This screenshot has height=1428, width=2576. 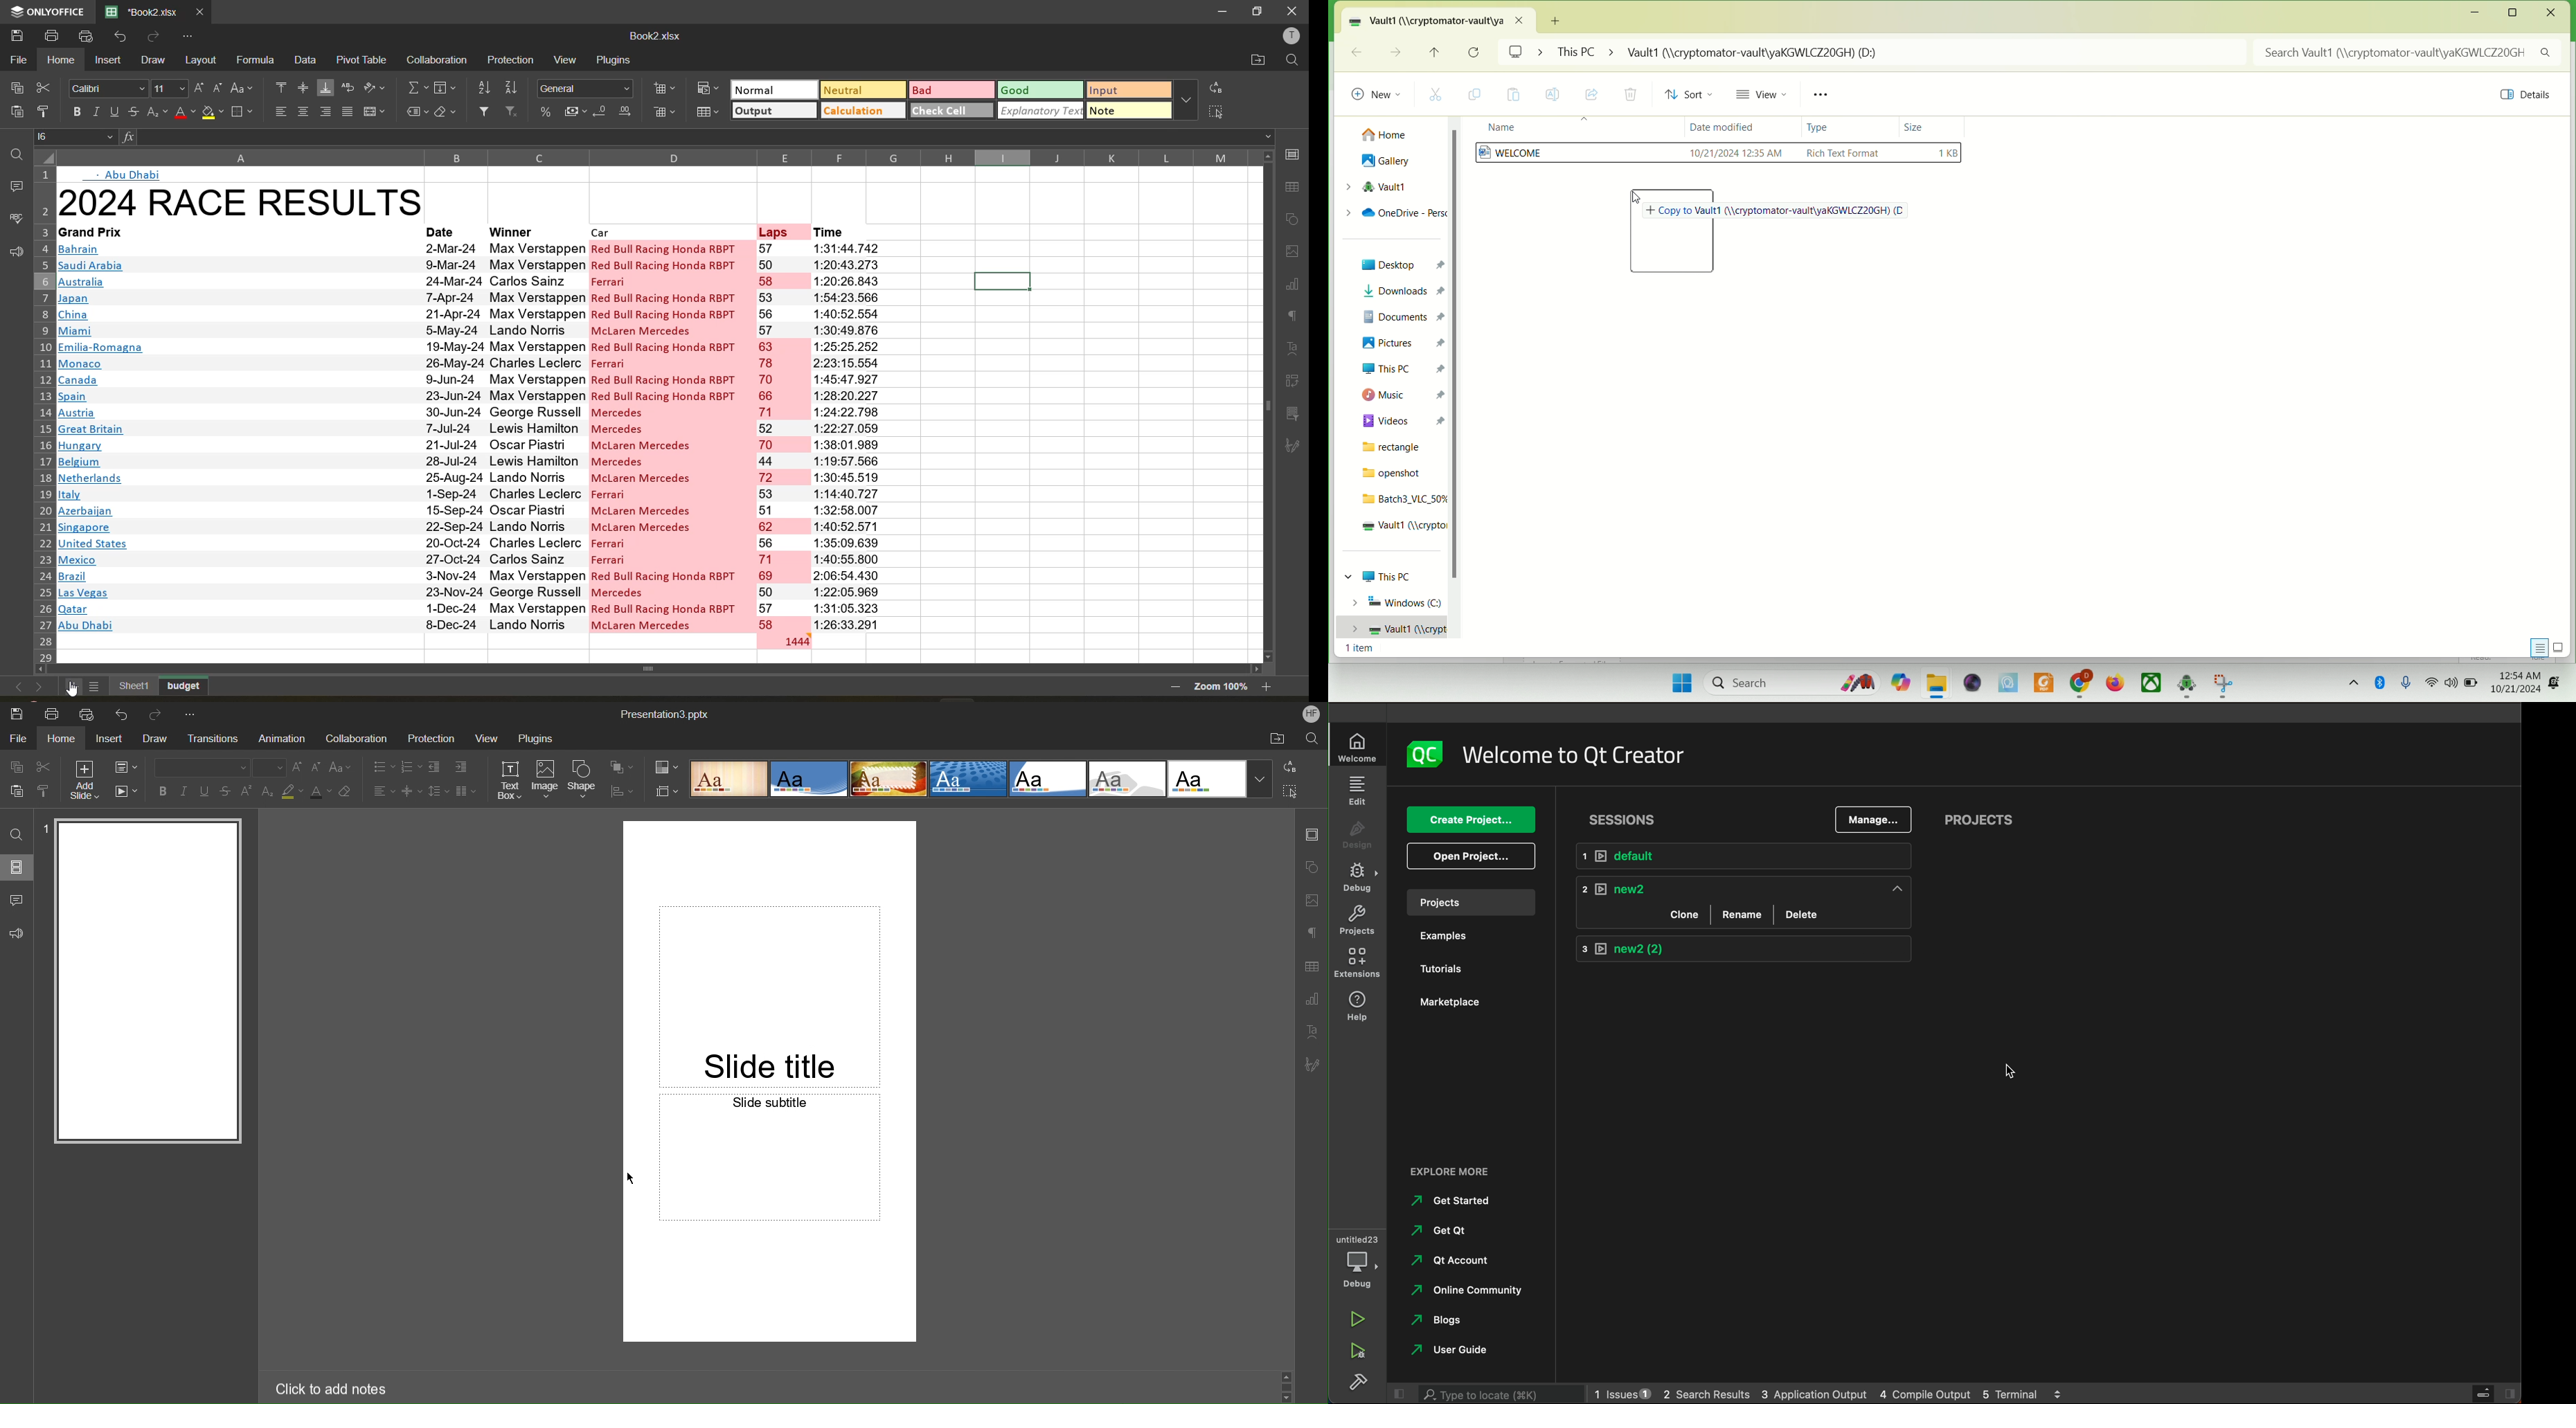 I want to click on extensions, so click(x=1357, y=965).